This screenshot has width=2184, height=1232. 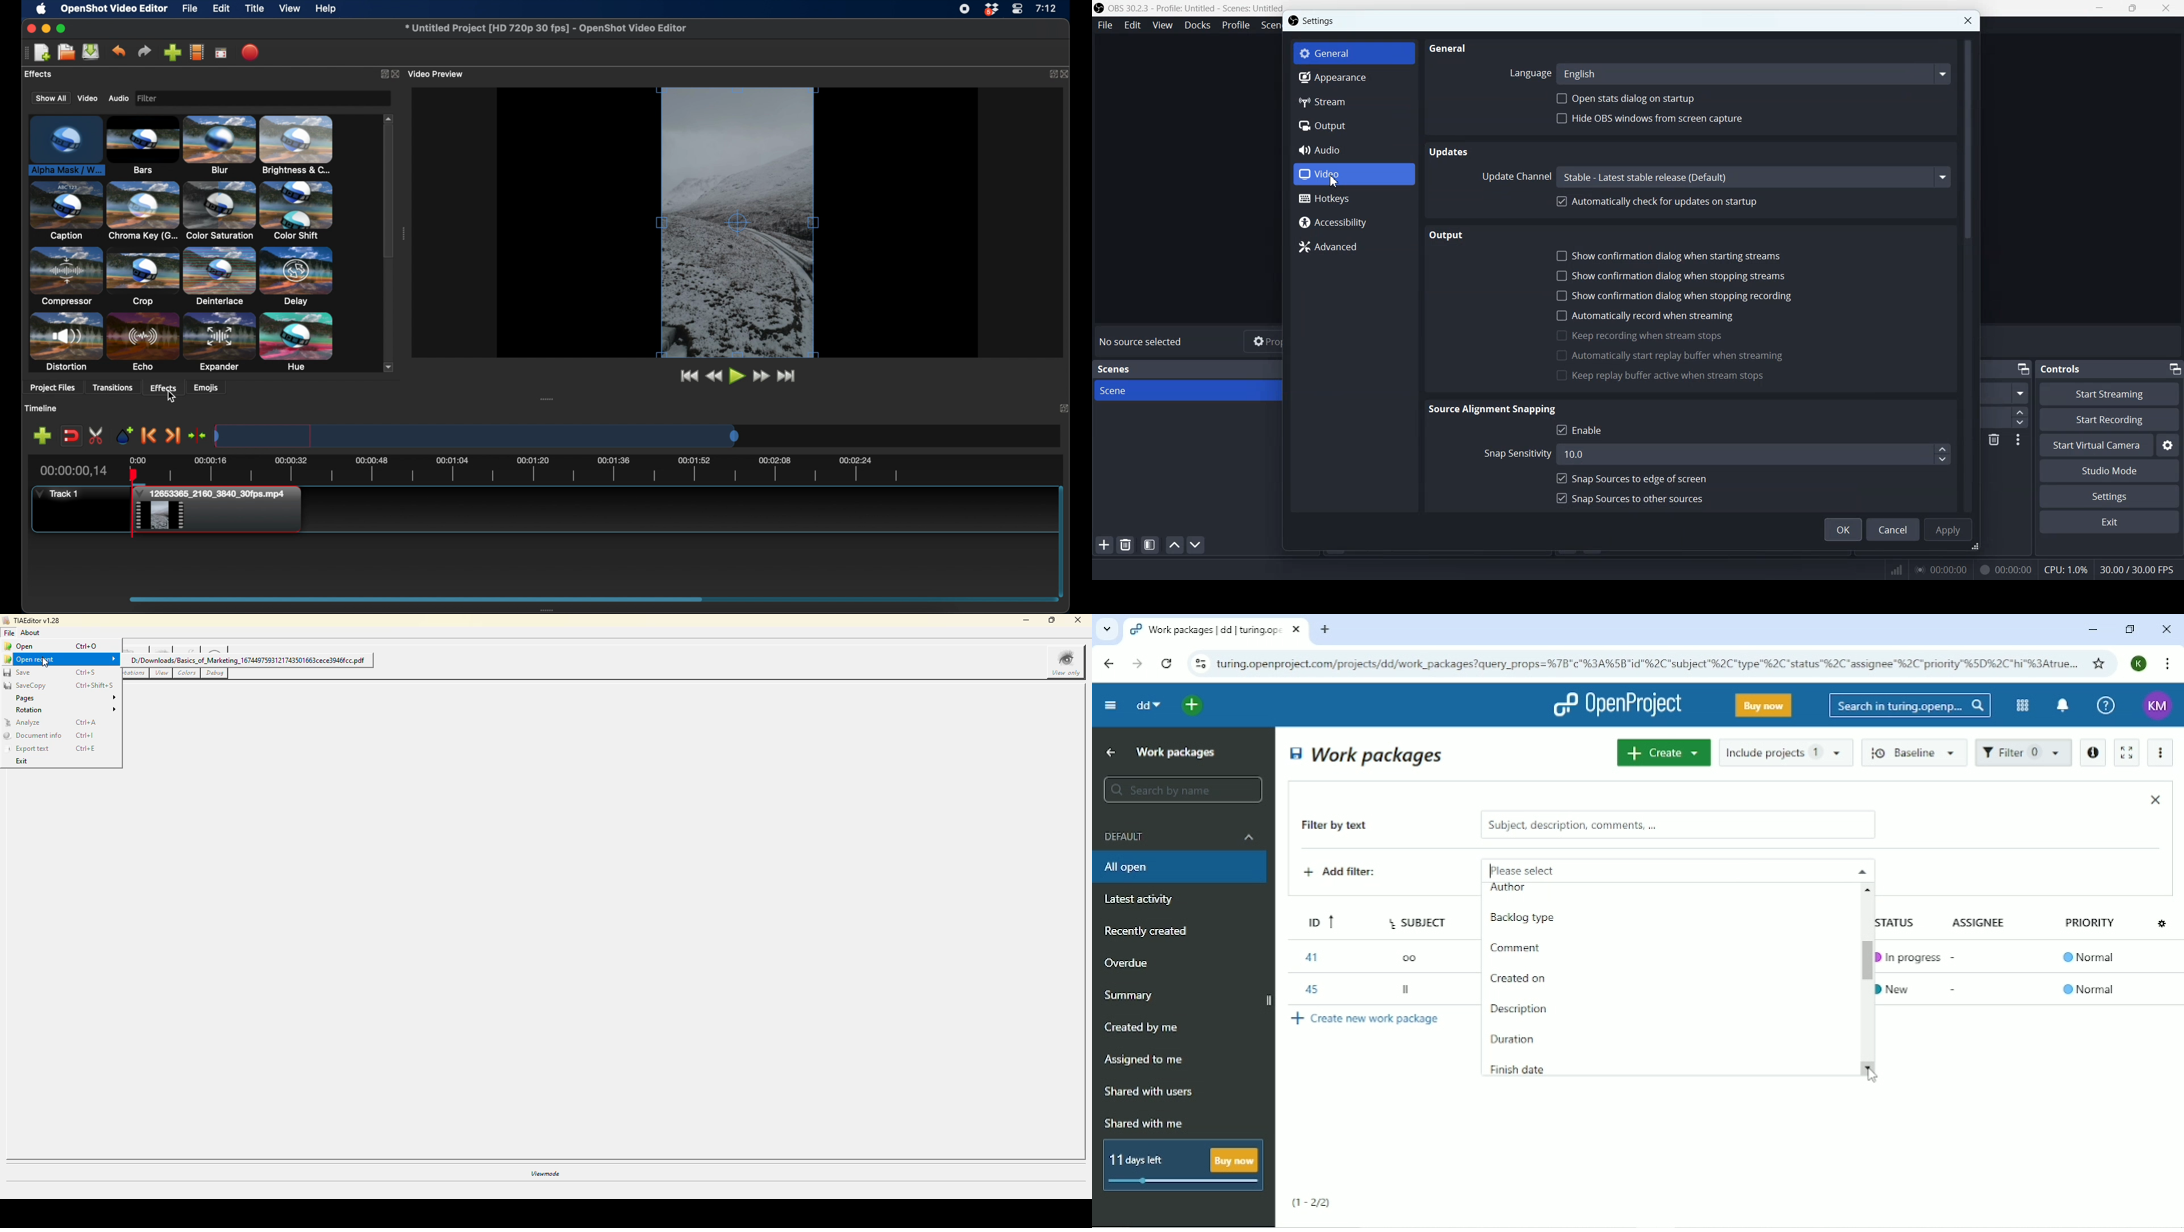 What do you see at coordinates (97, 435) in the screenshot?
I see `enable razor` at bounding box center [97, 435].